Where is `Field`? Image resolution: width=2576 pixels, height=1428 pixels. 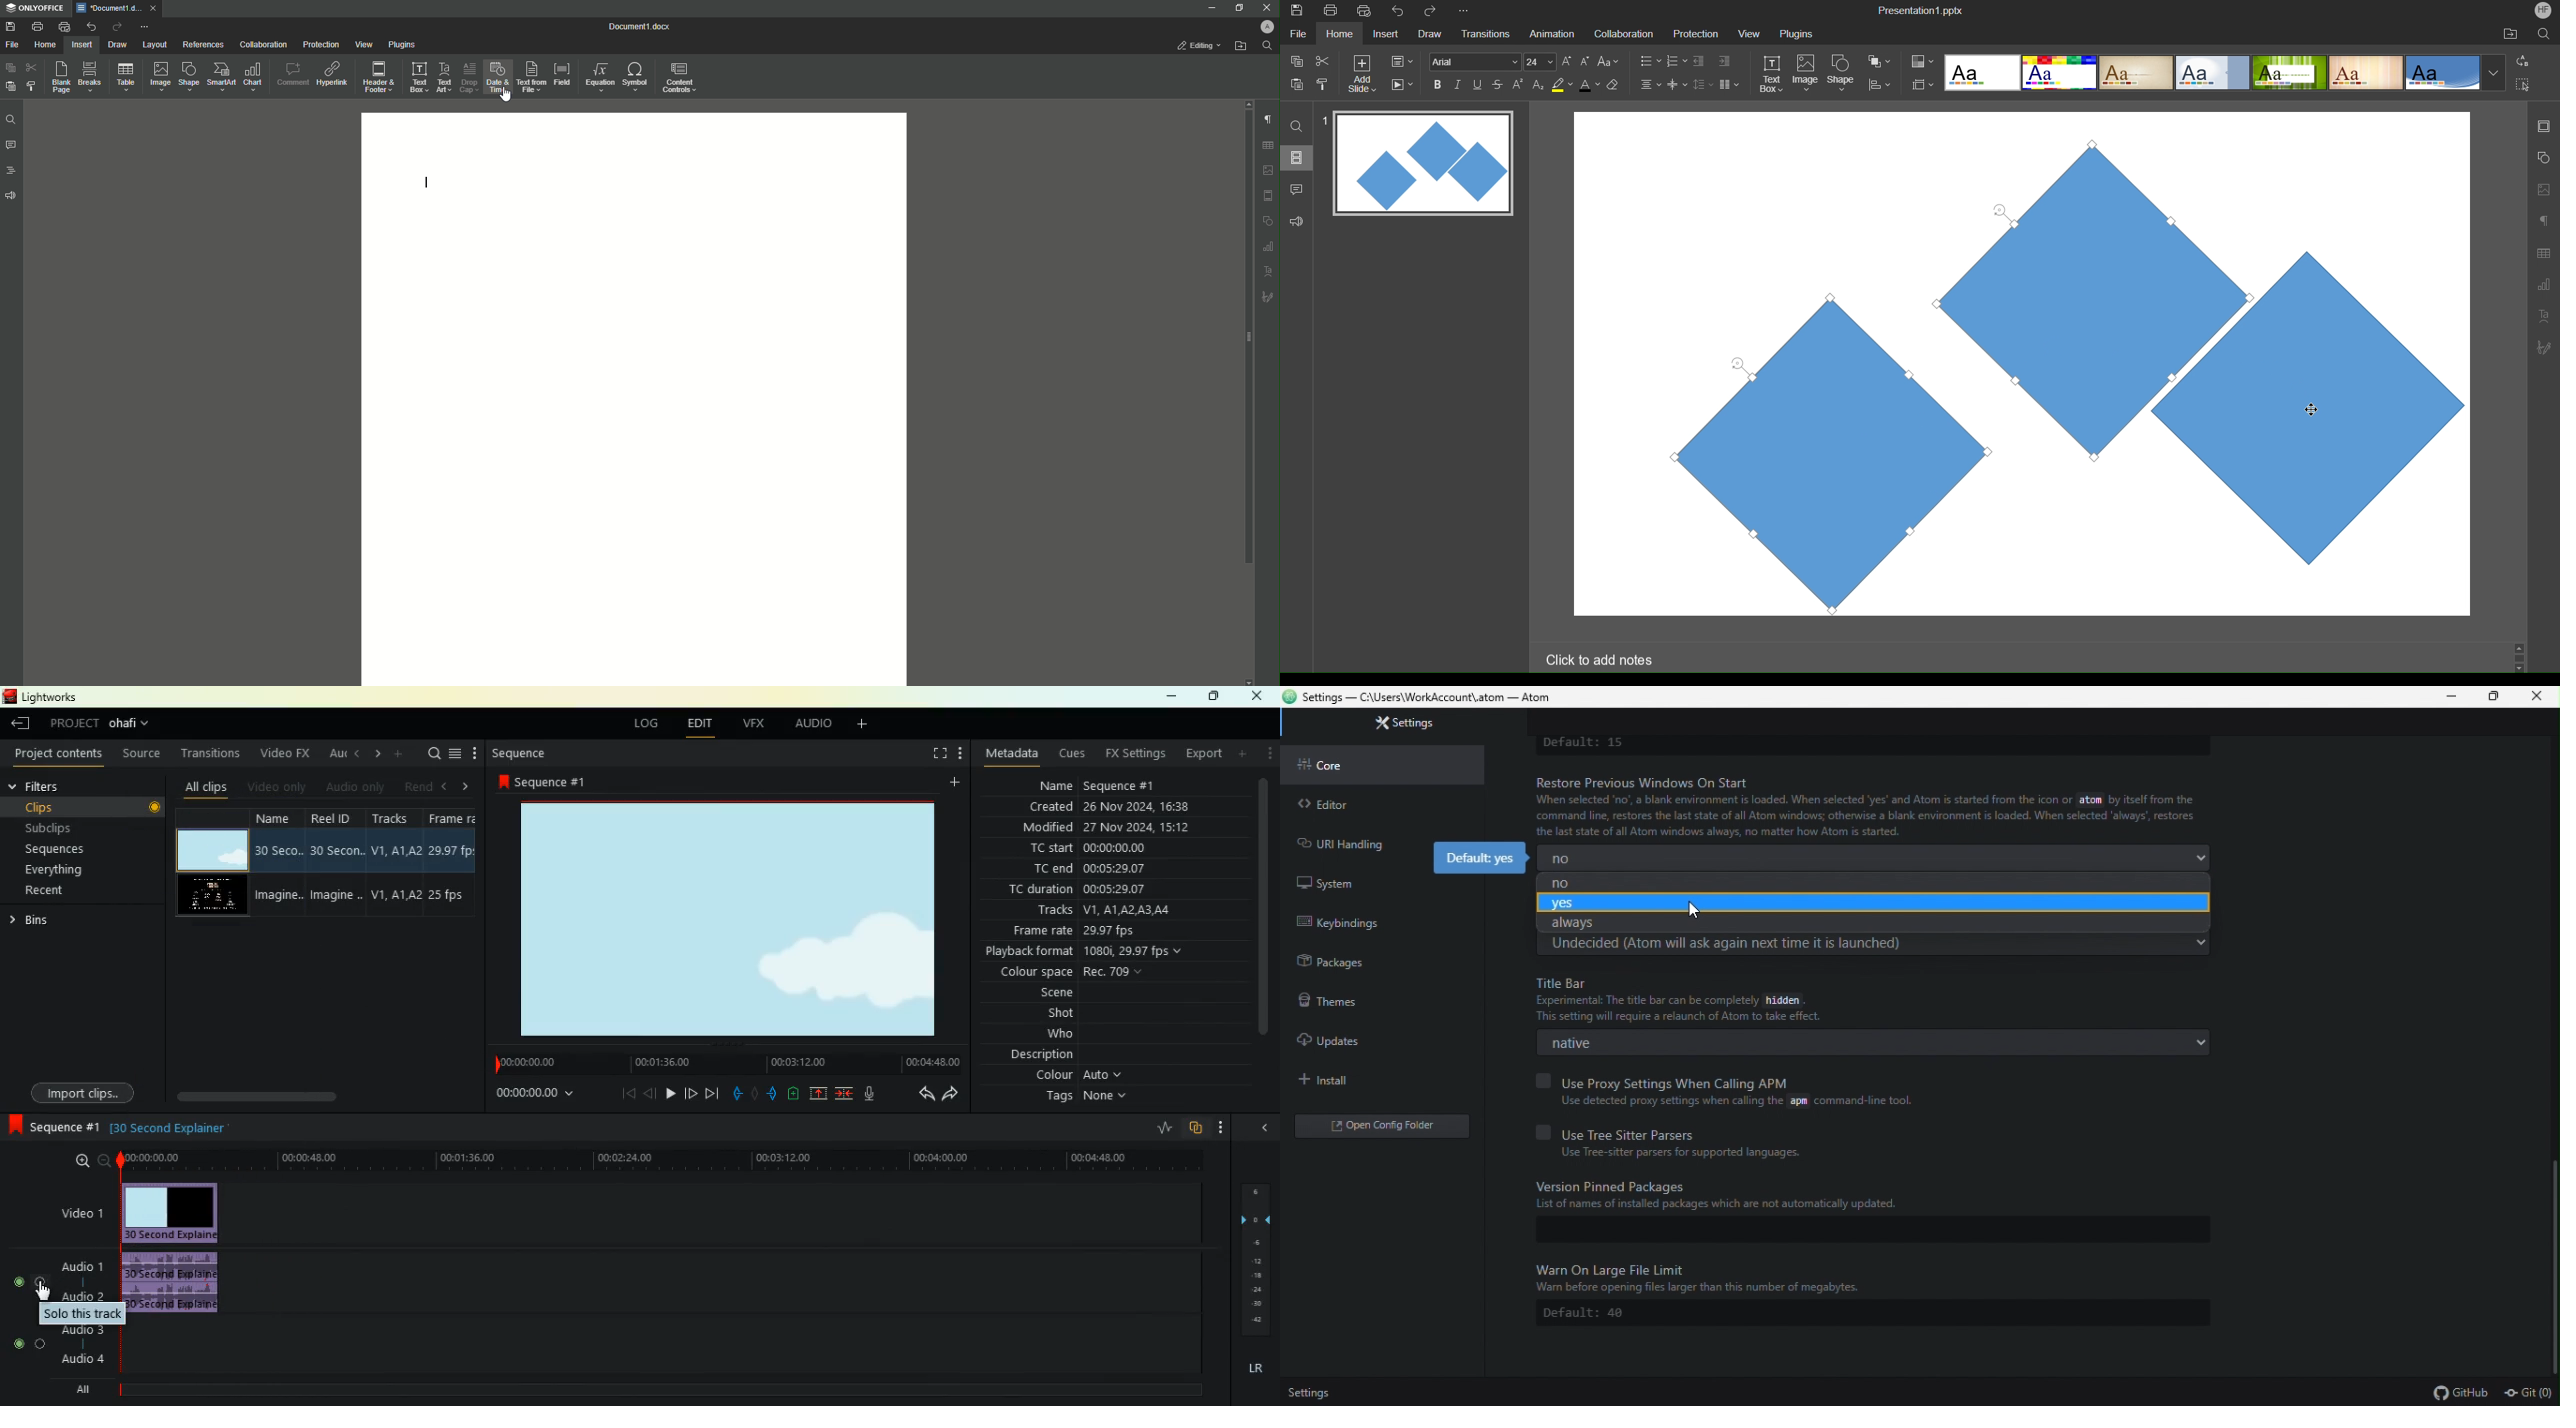
Field is located at coordinates (563, 74).